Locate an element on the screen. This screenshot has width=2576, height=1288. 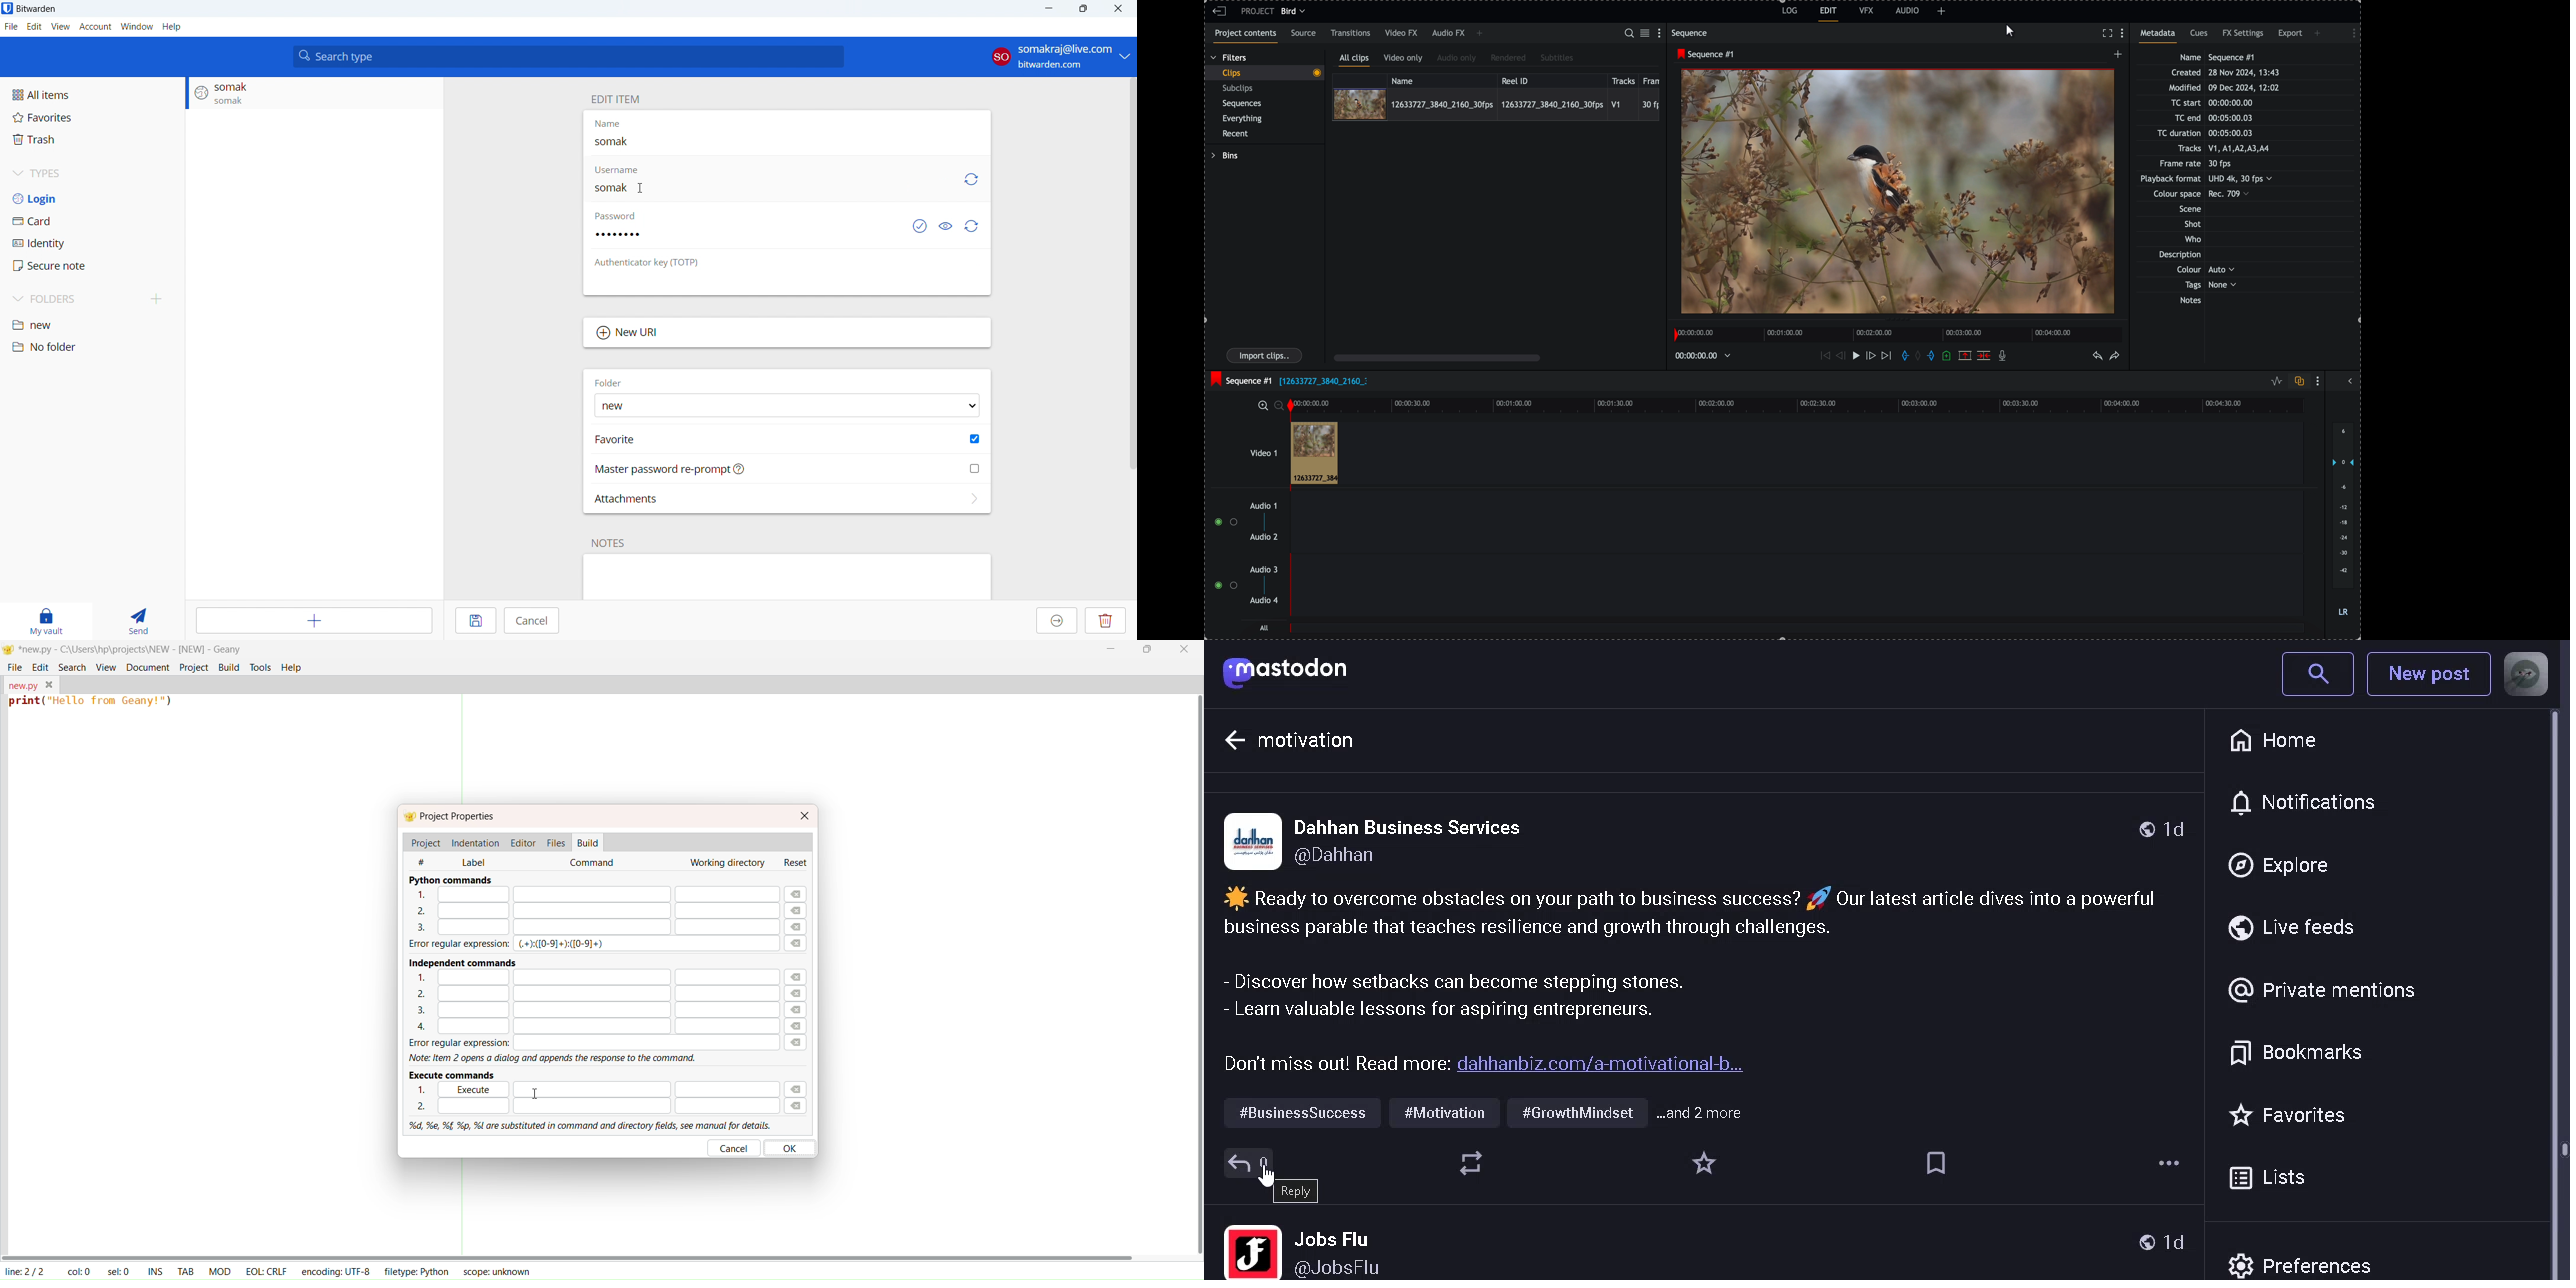
toggle audio levels editing is located at coordinates (2275, 381).